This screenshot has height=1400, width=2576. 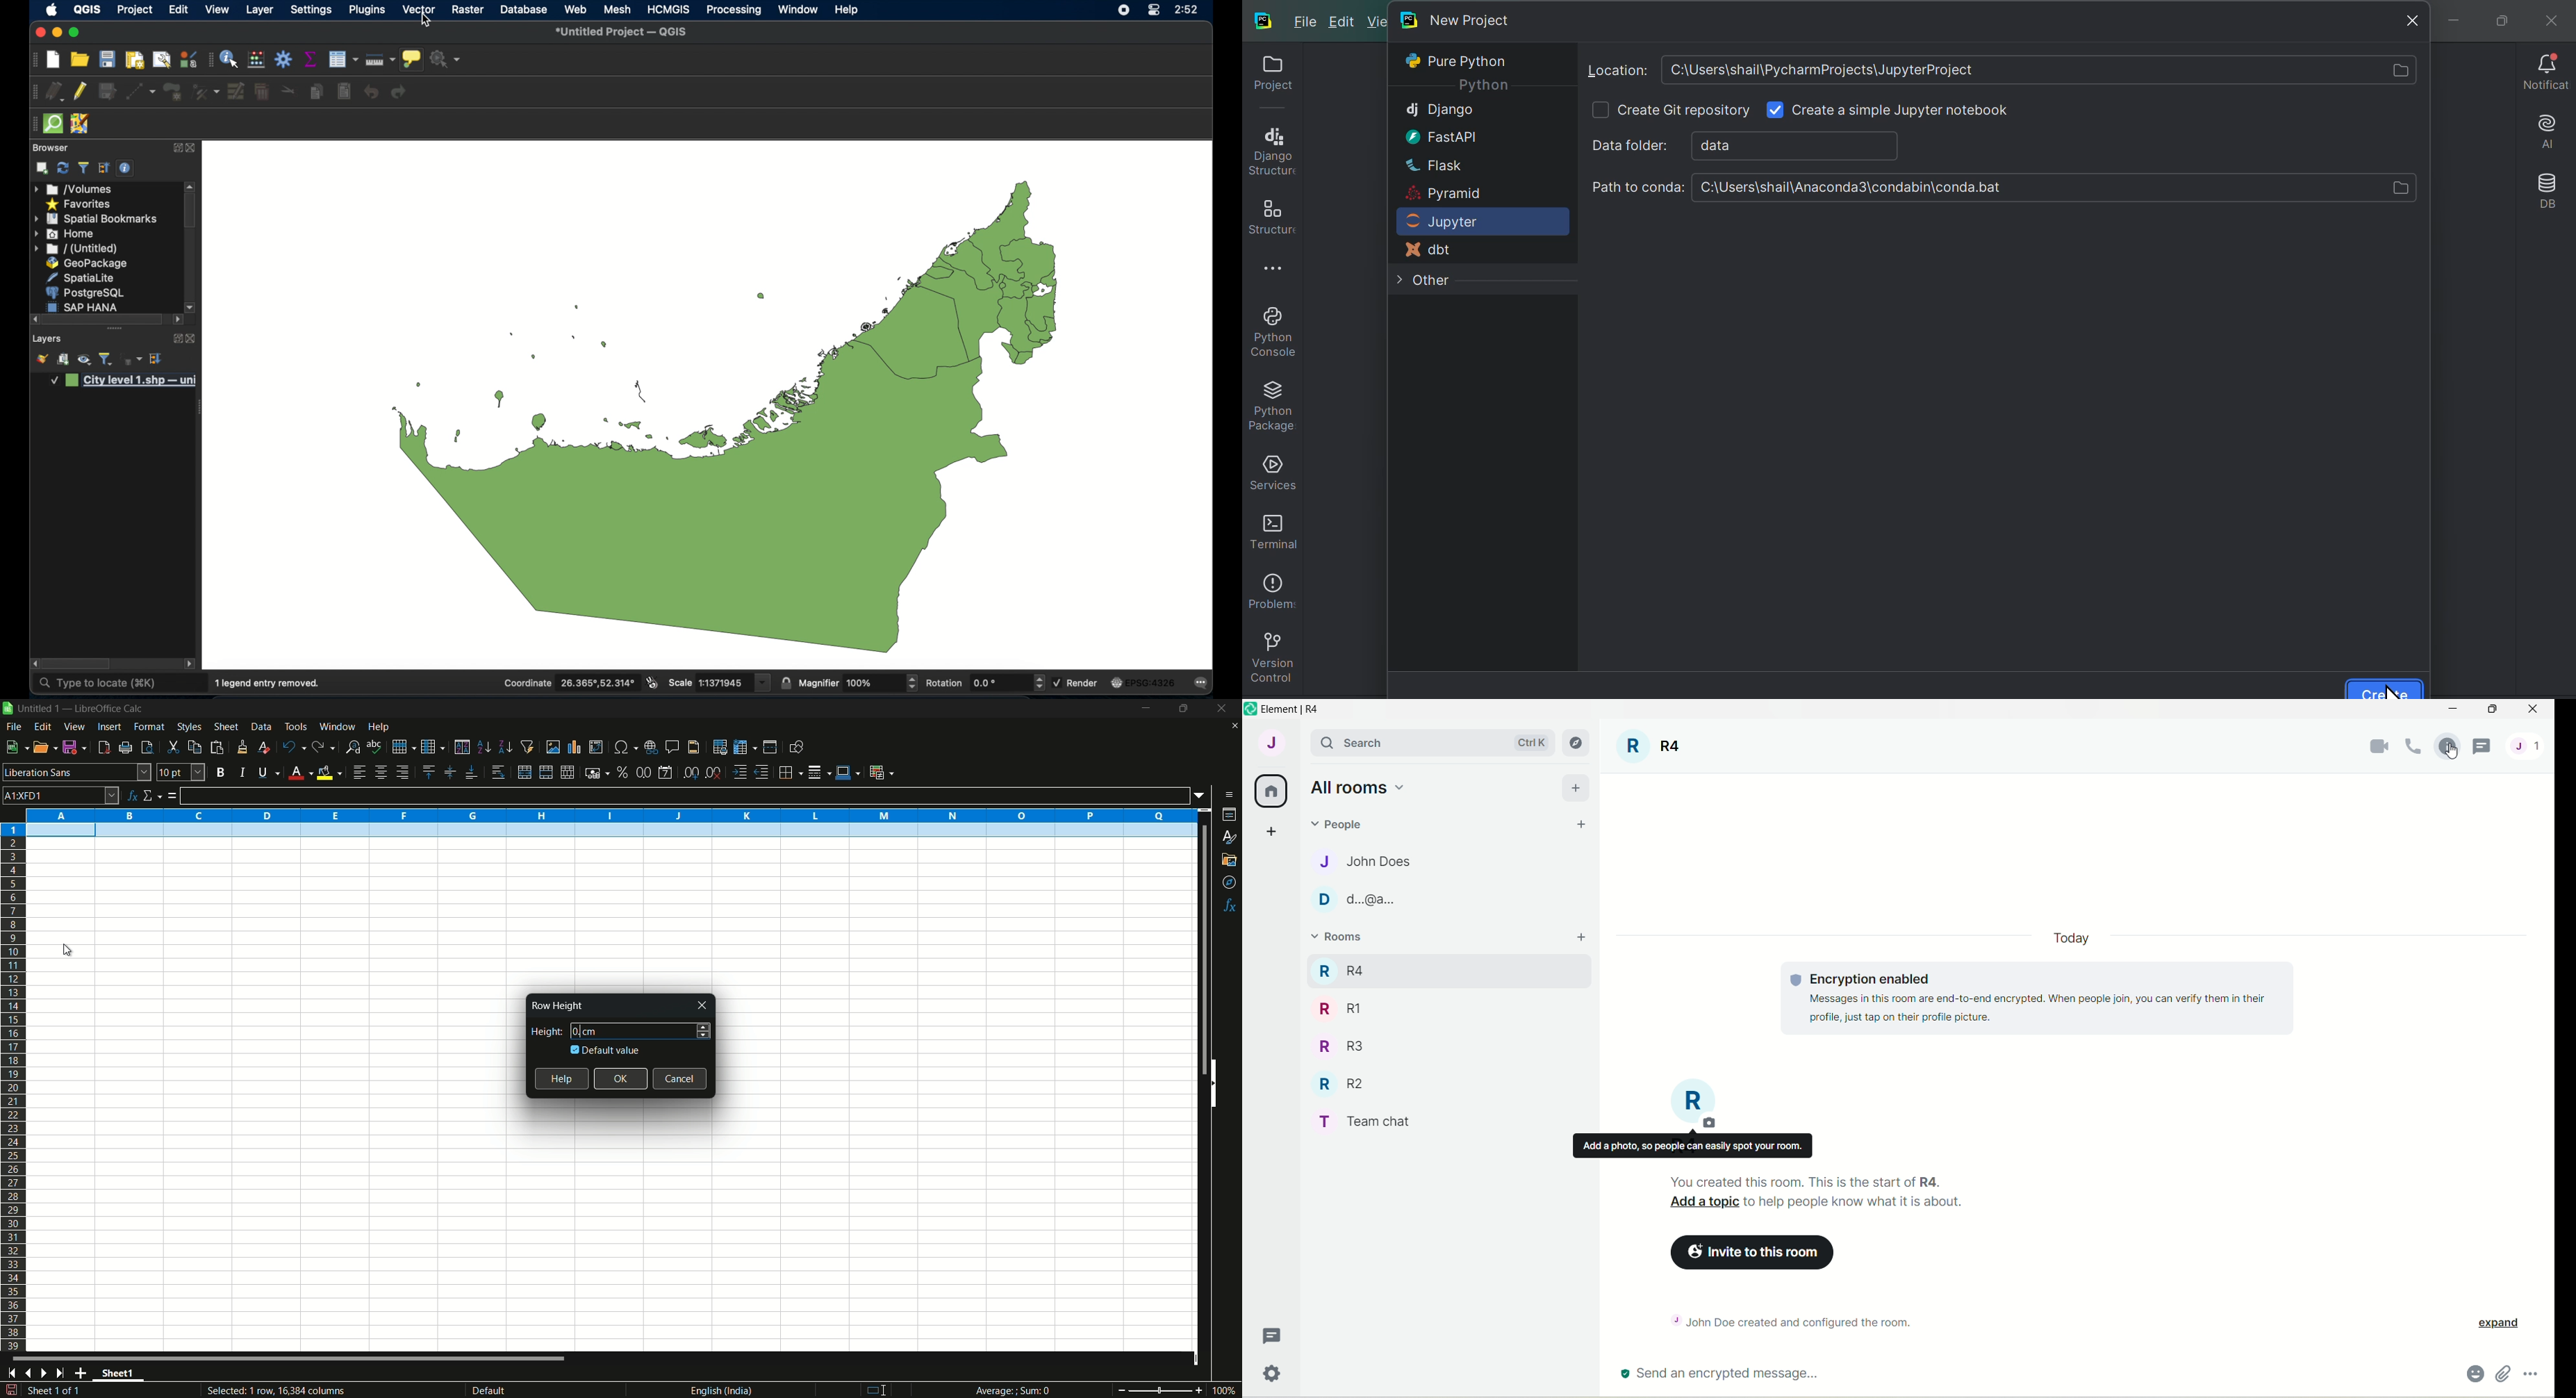 I want to click on time, so click(x=1187, y=10).